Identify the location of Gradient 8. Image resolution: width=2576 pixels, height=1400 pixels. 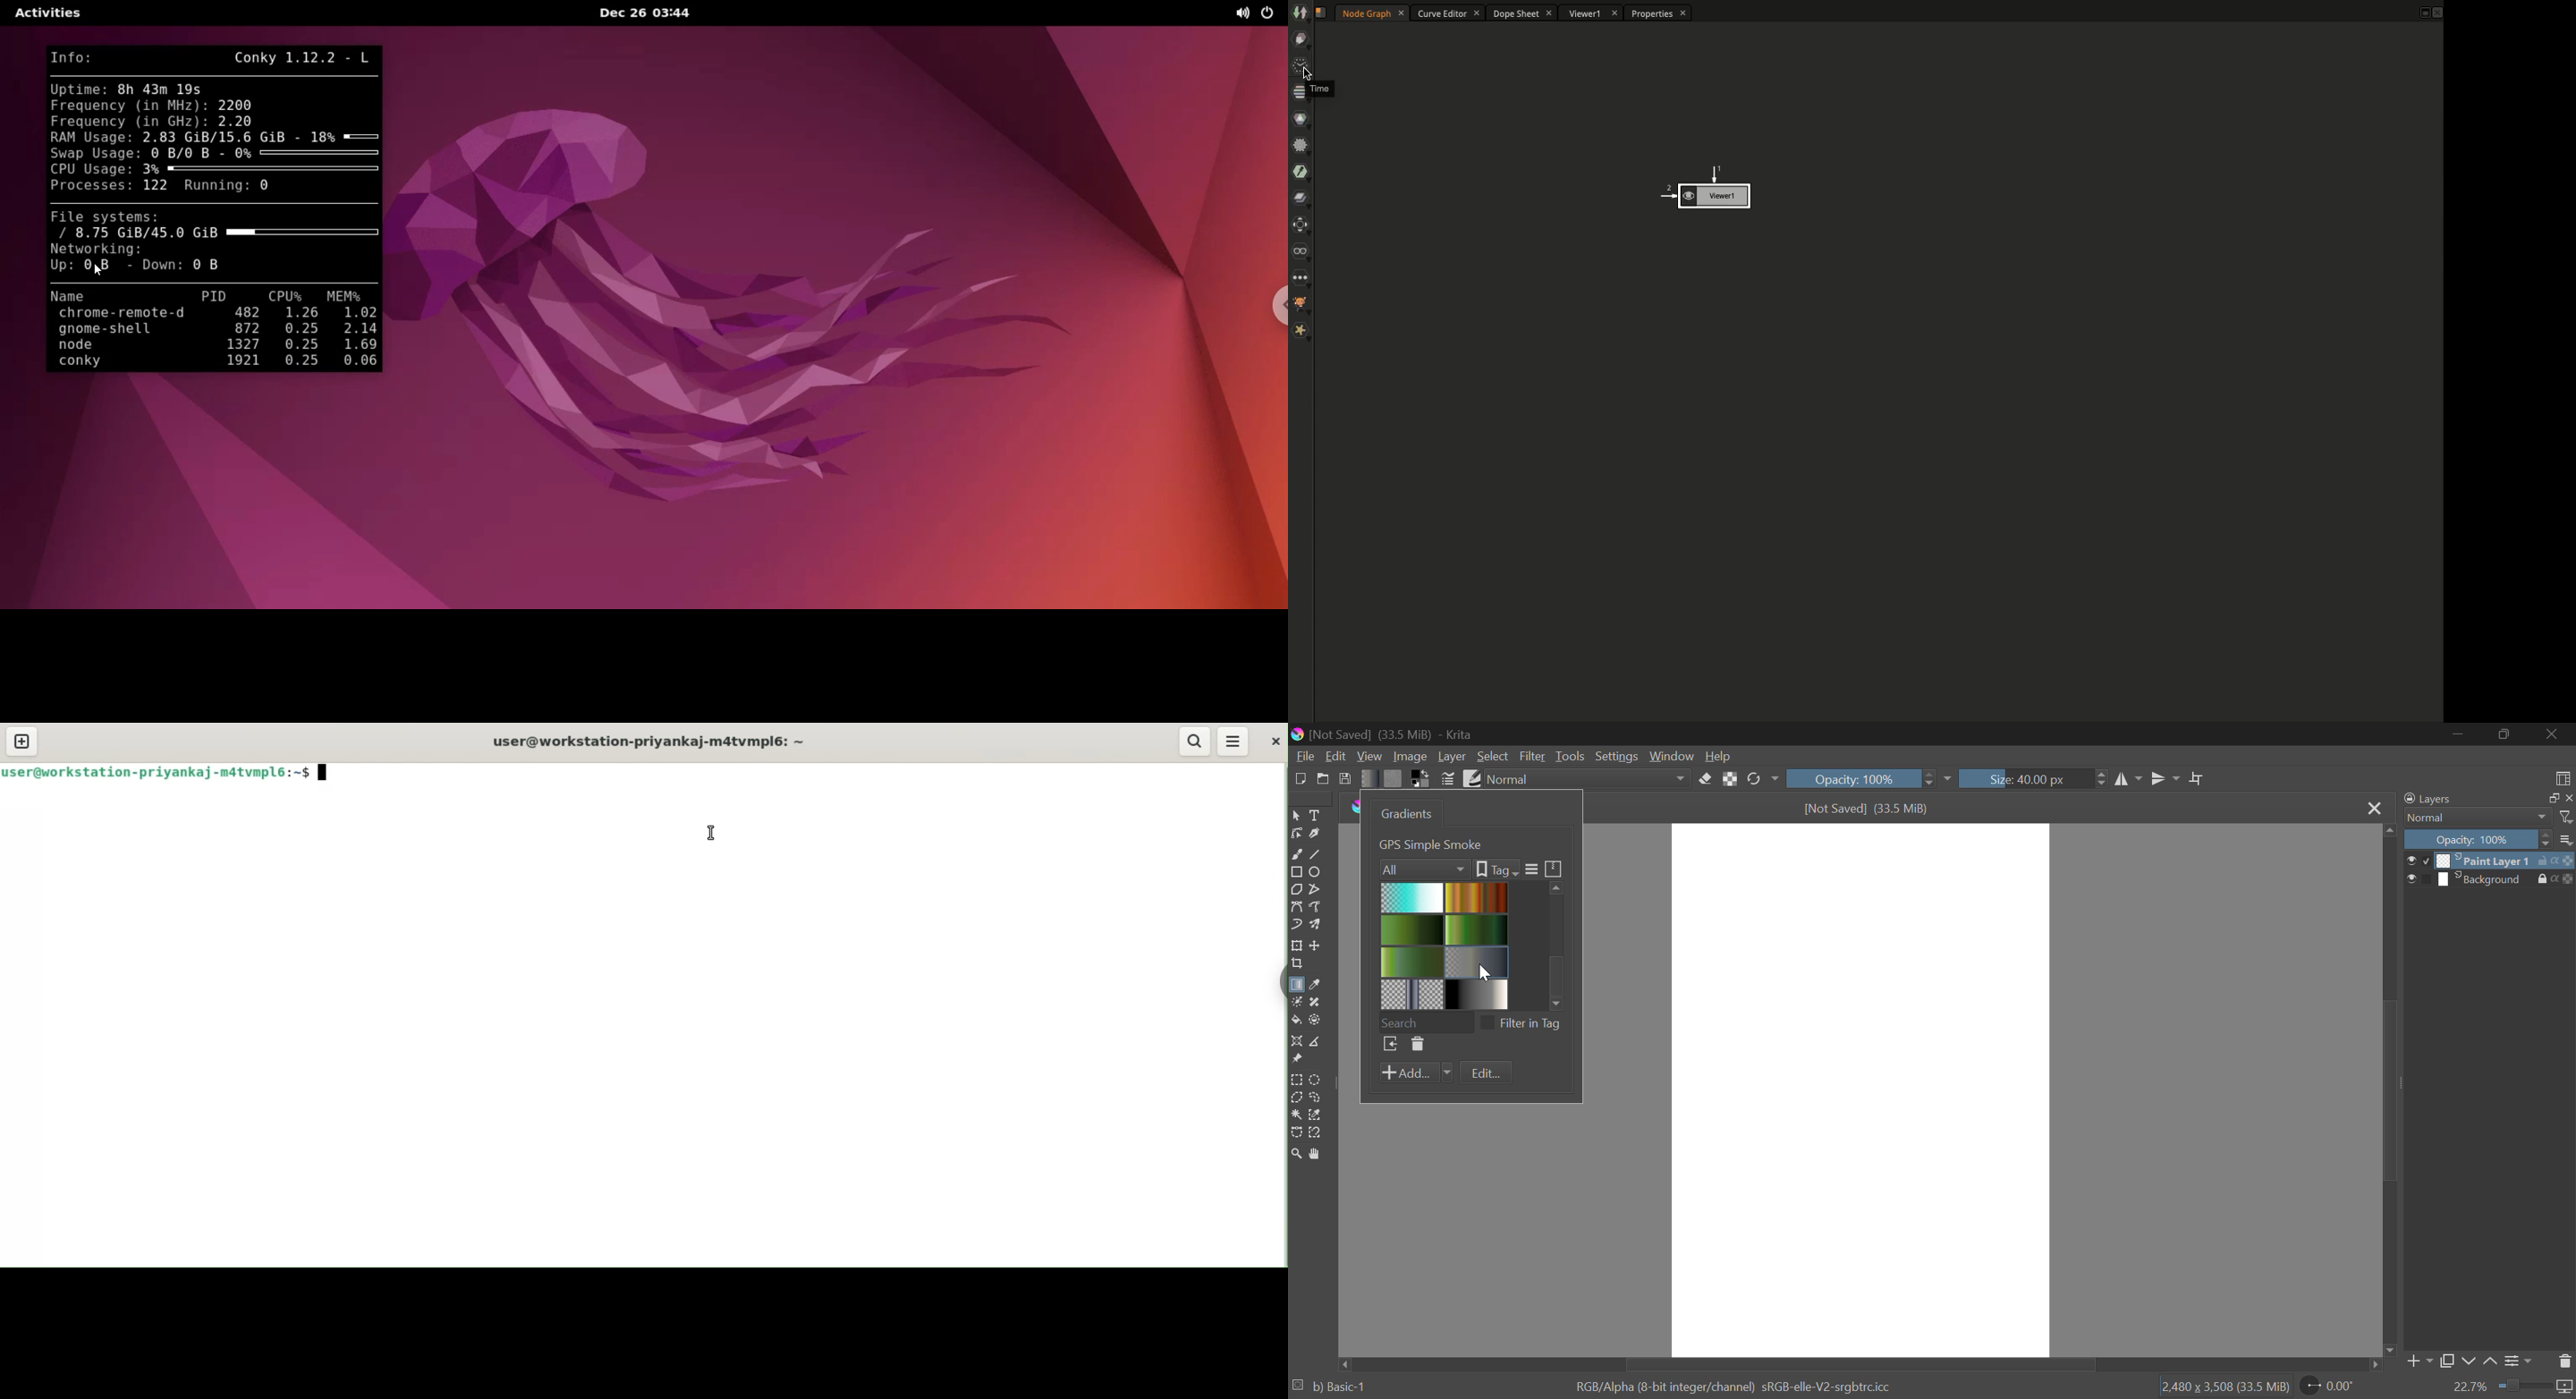
(1474, 994).